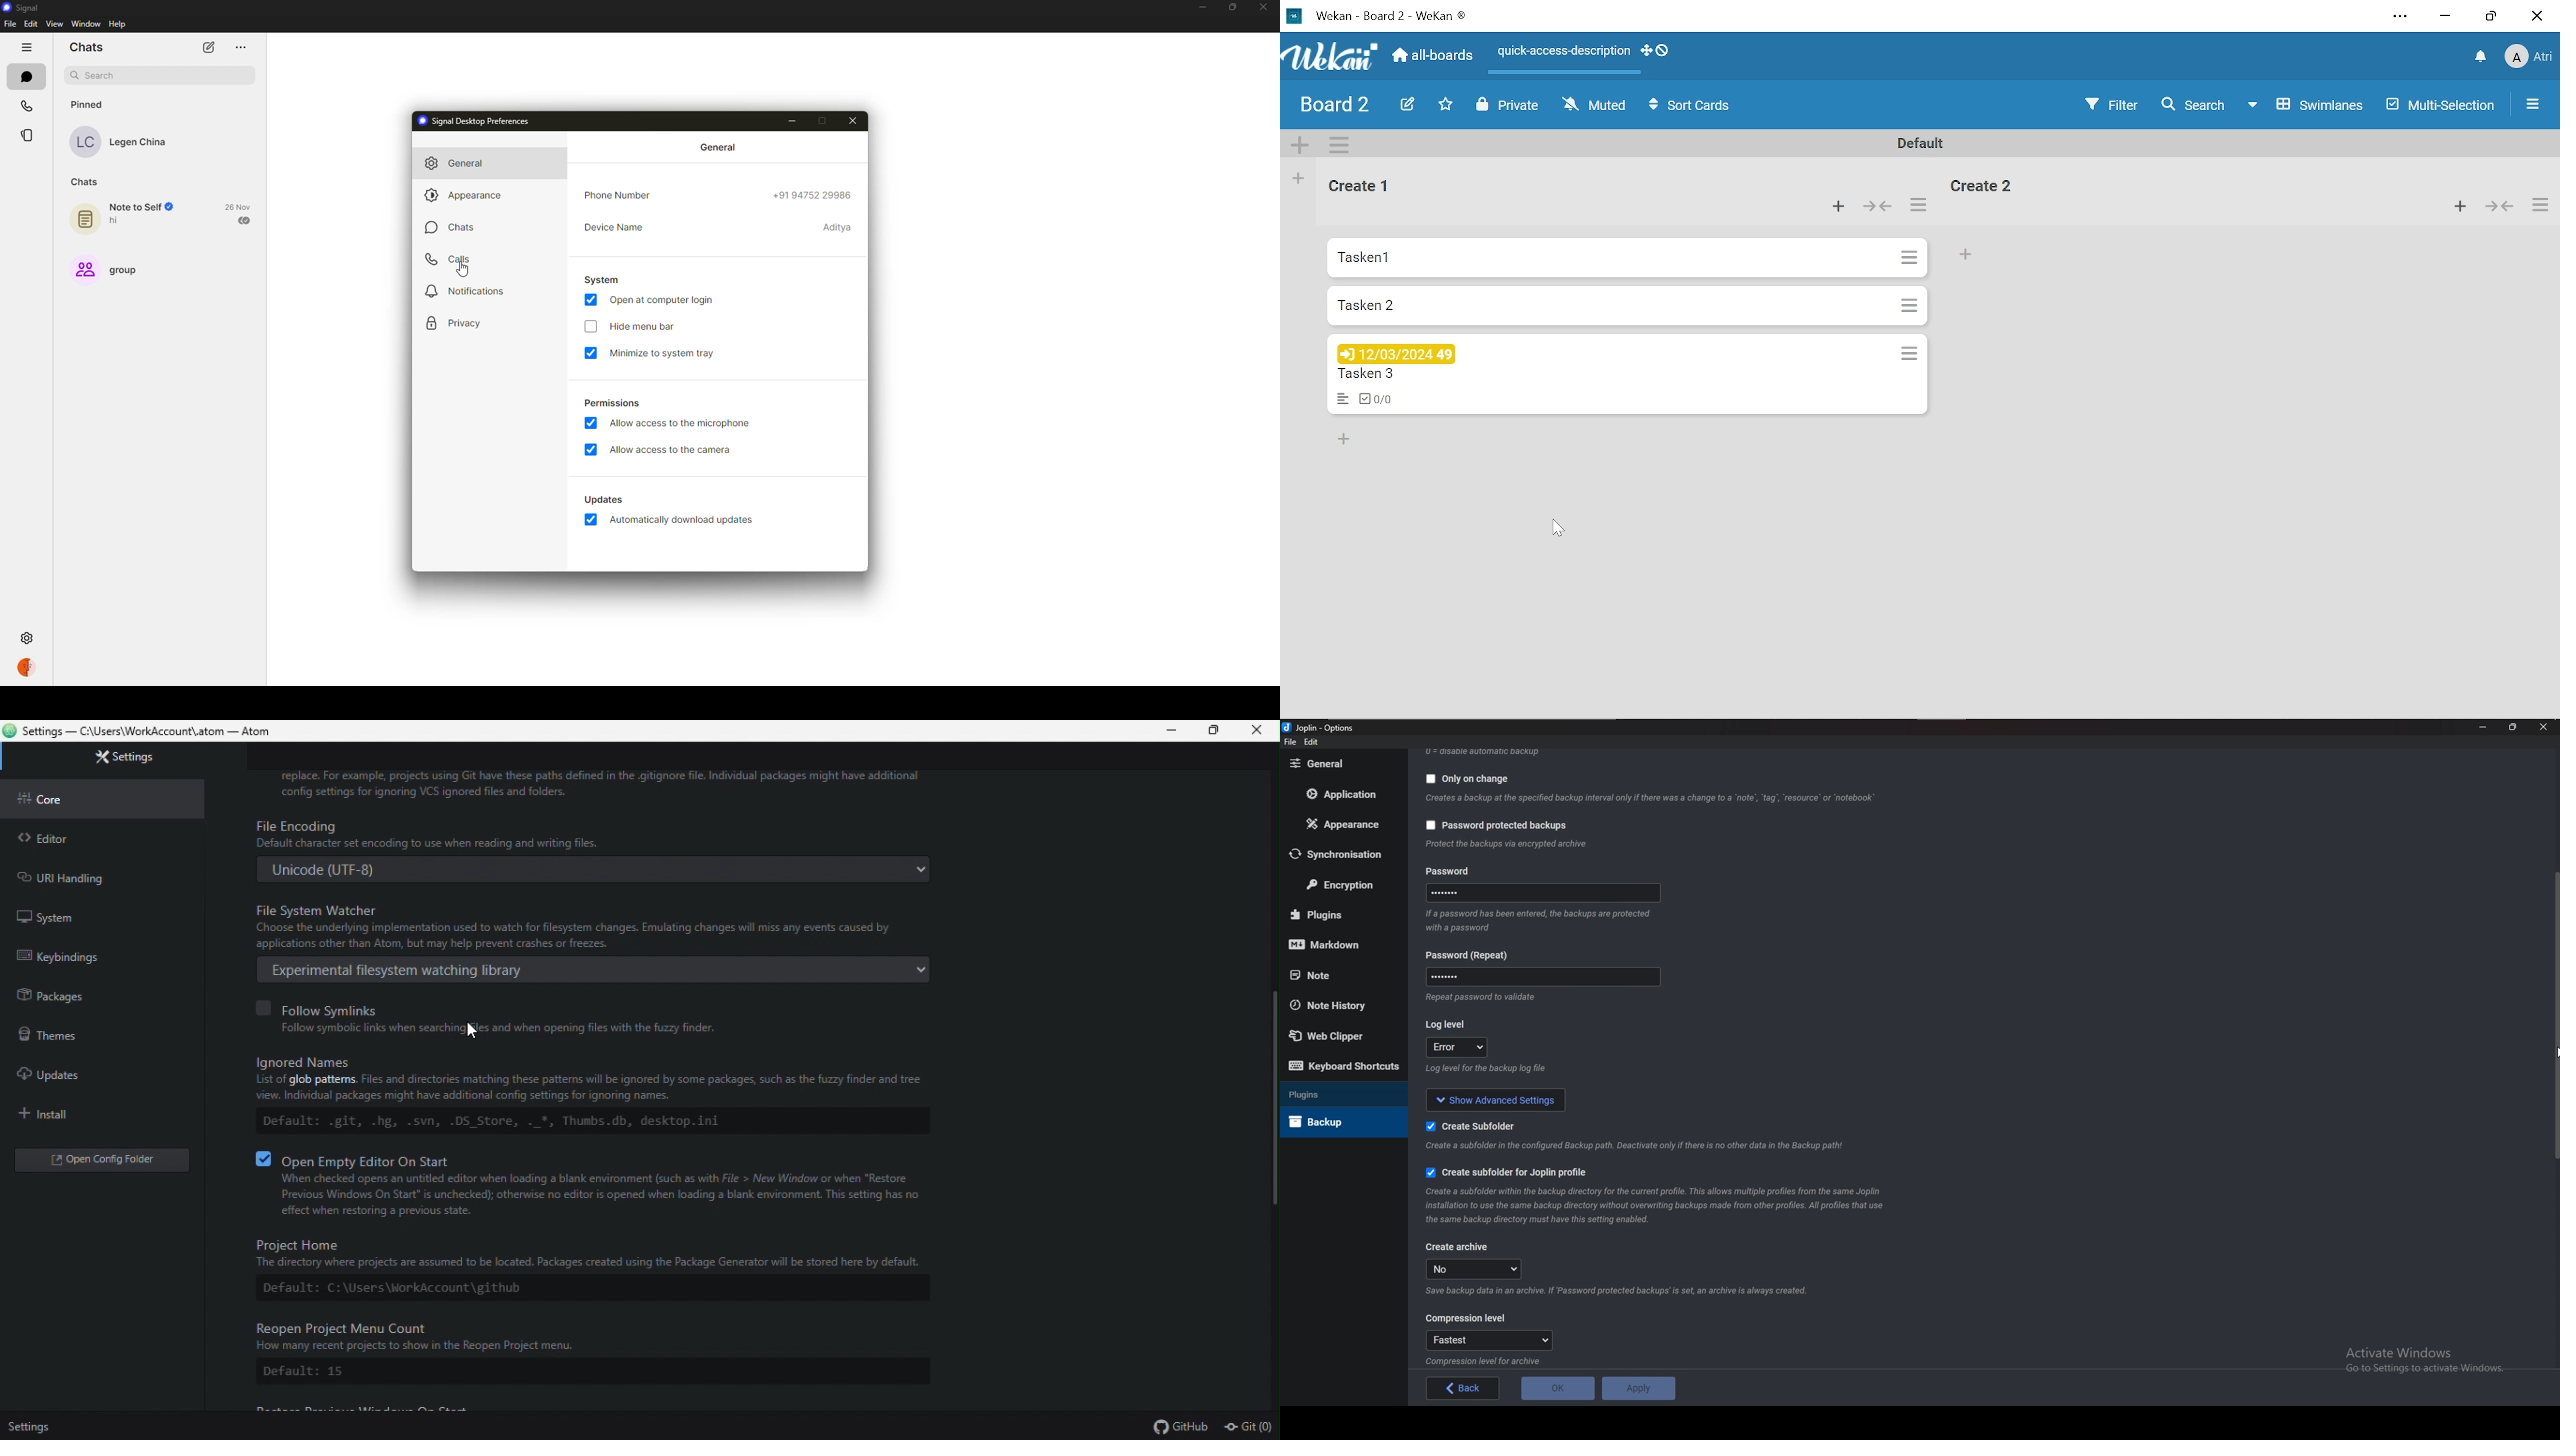 Image resolution: width=2576 pixels, height=1456 pixels. I want to click on Tasken 2, so click(1627, 307).